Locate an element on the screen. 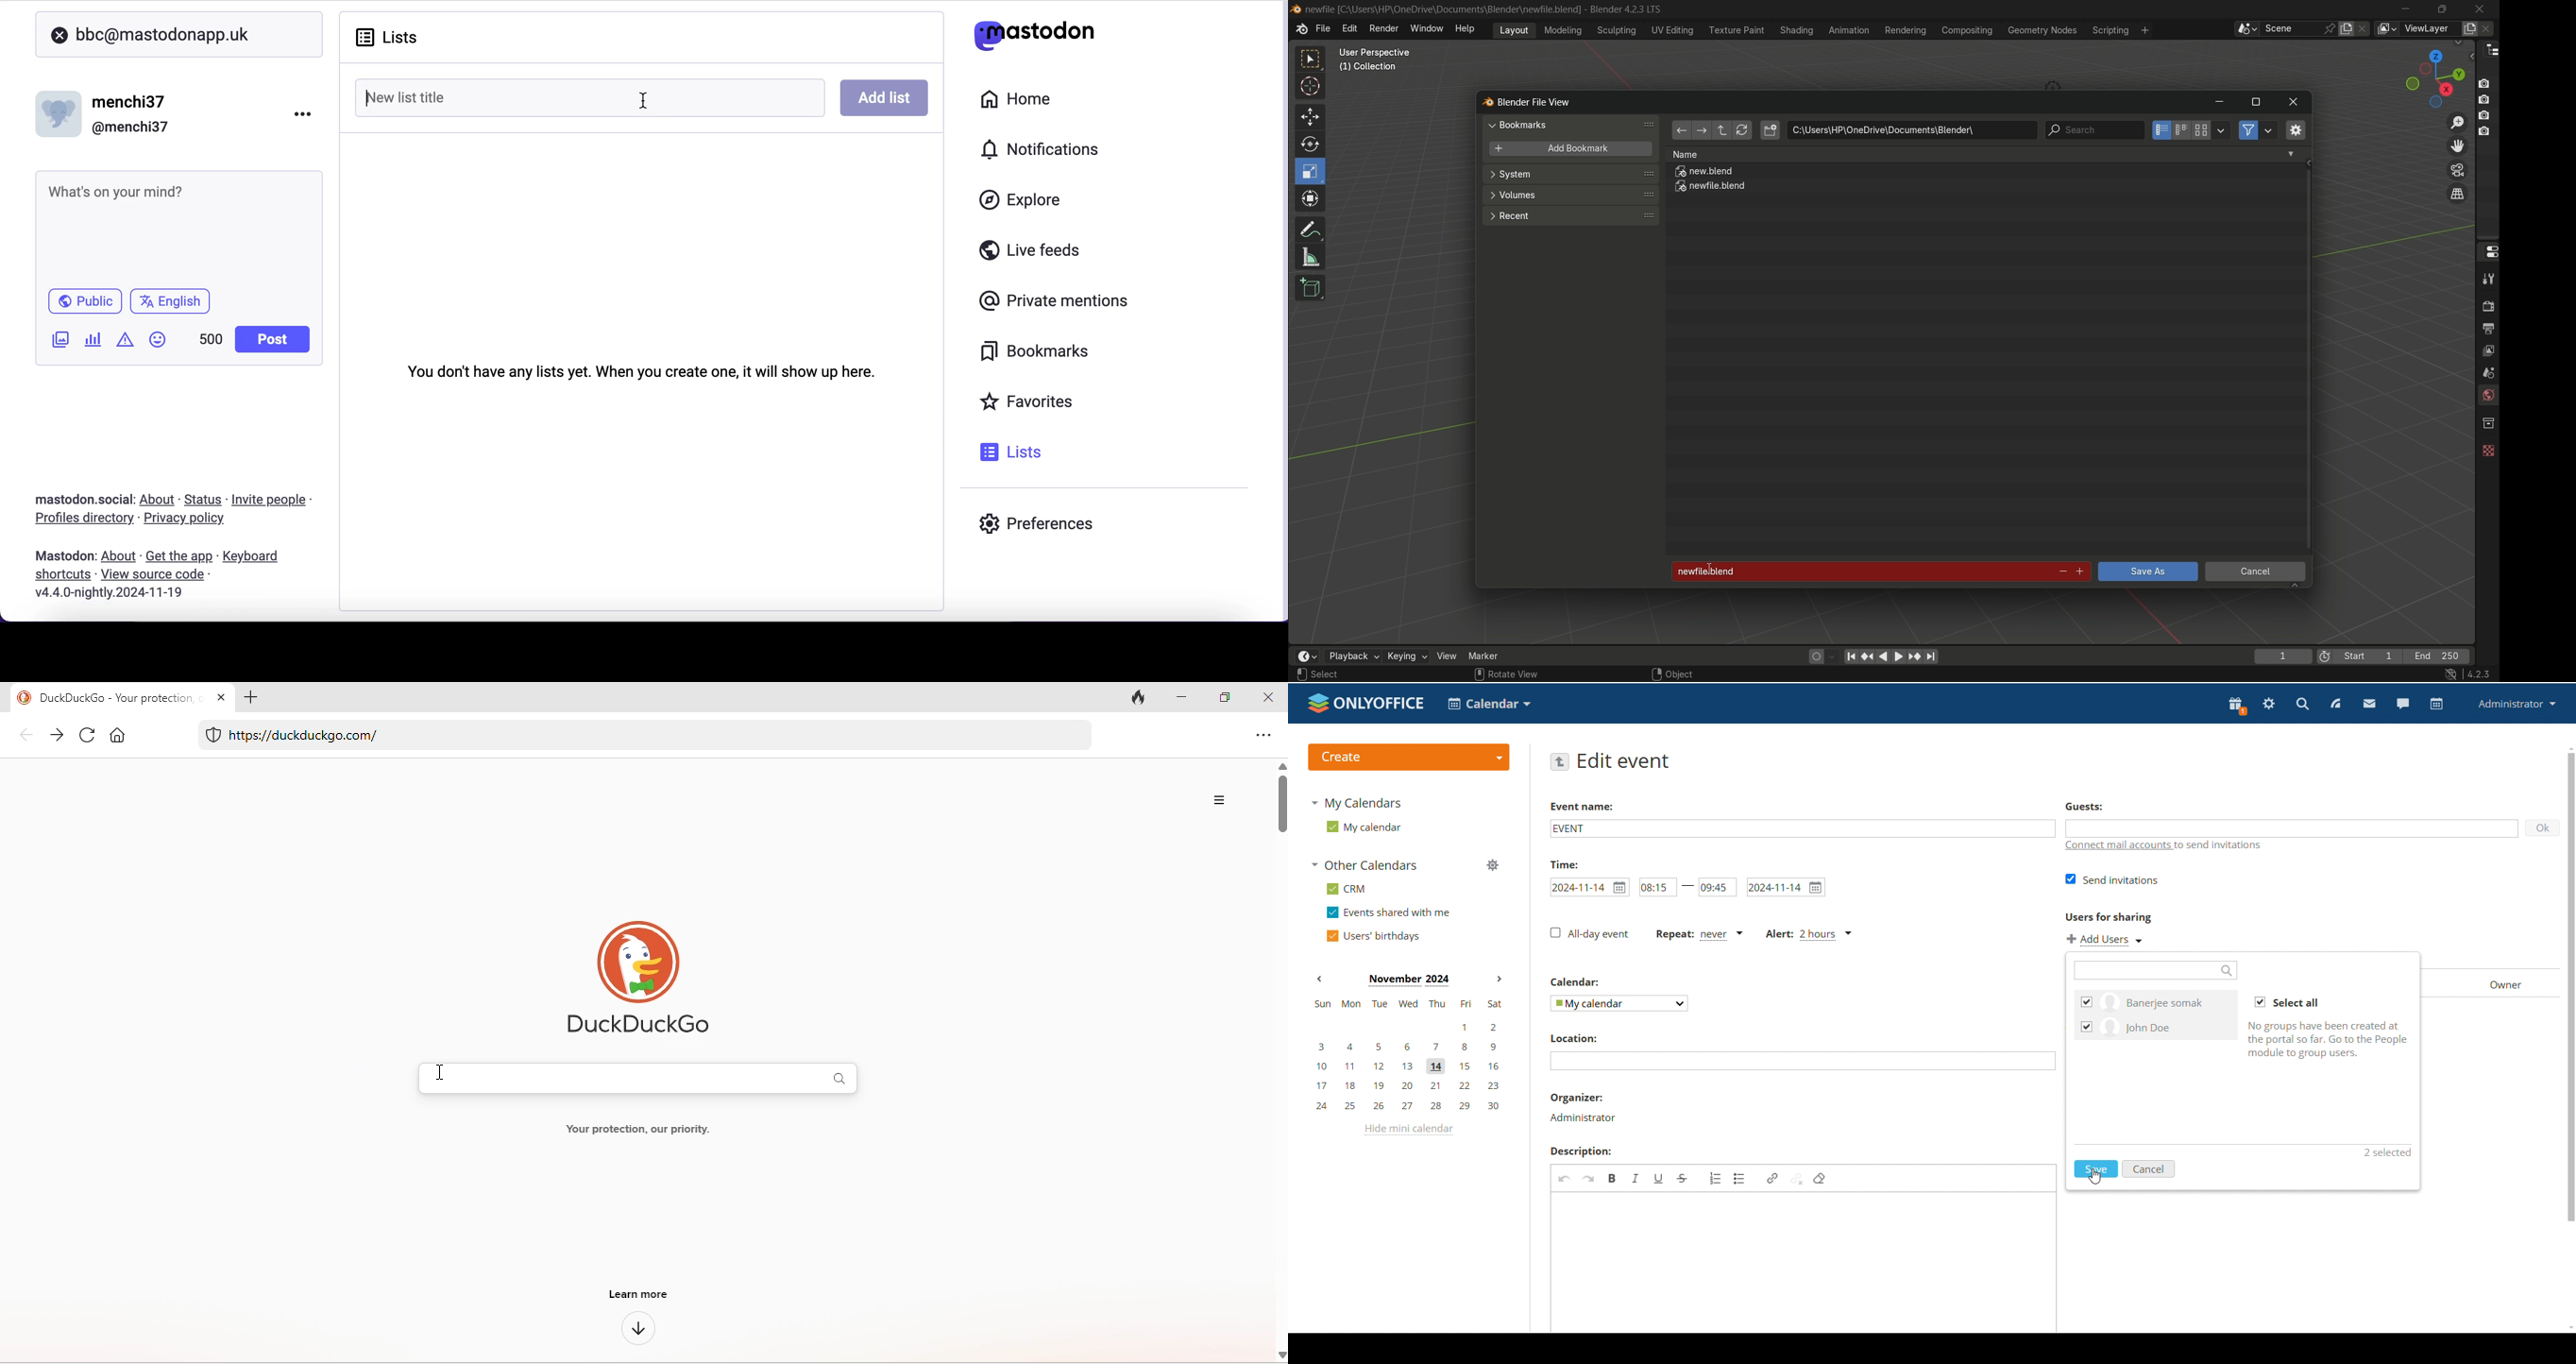 This screenshot has width=2576, height=1372. search is located at coordinates (2302, 703).